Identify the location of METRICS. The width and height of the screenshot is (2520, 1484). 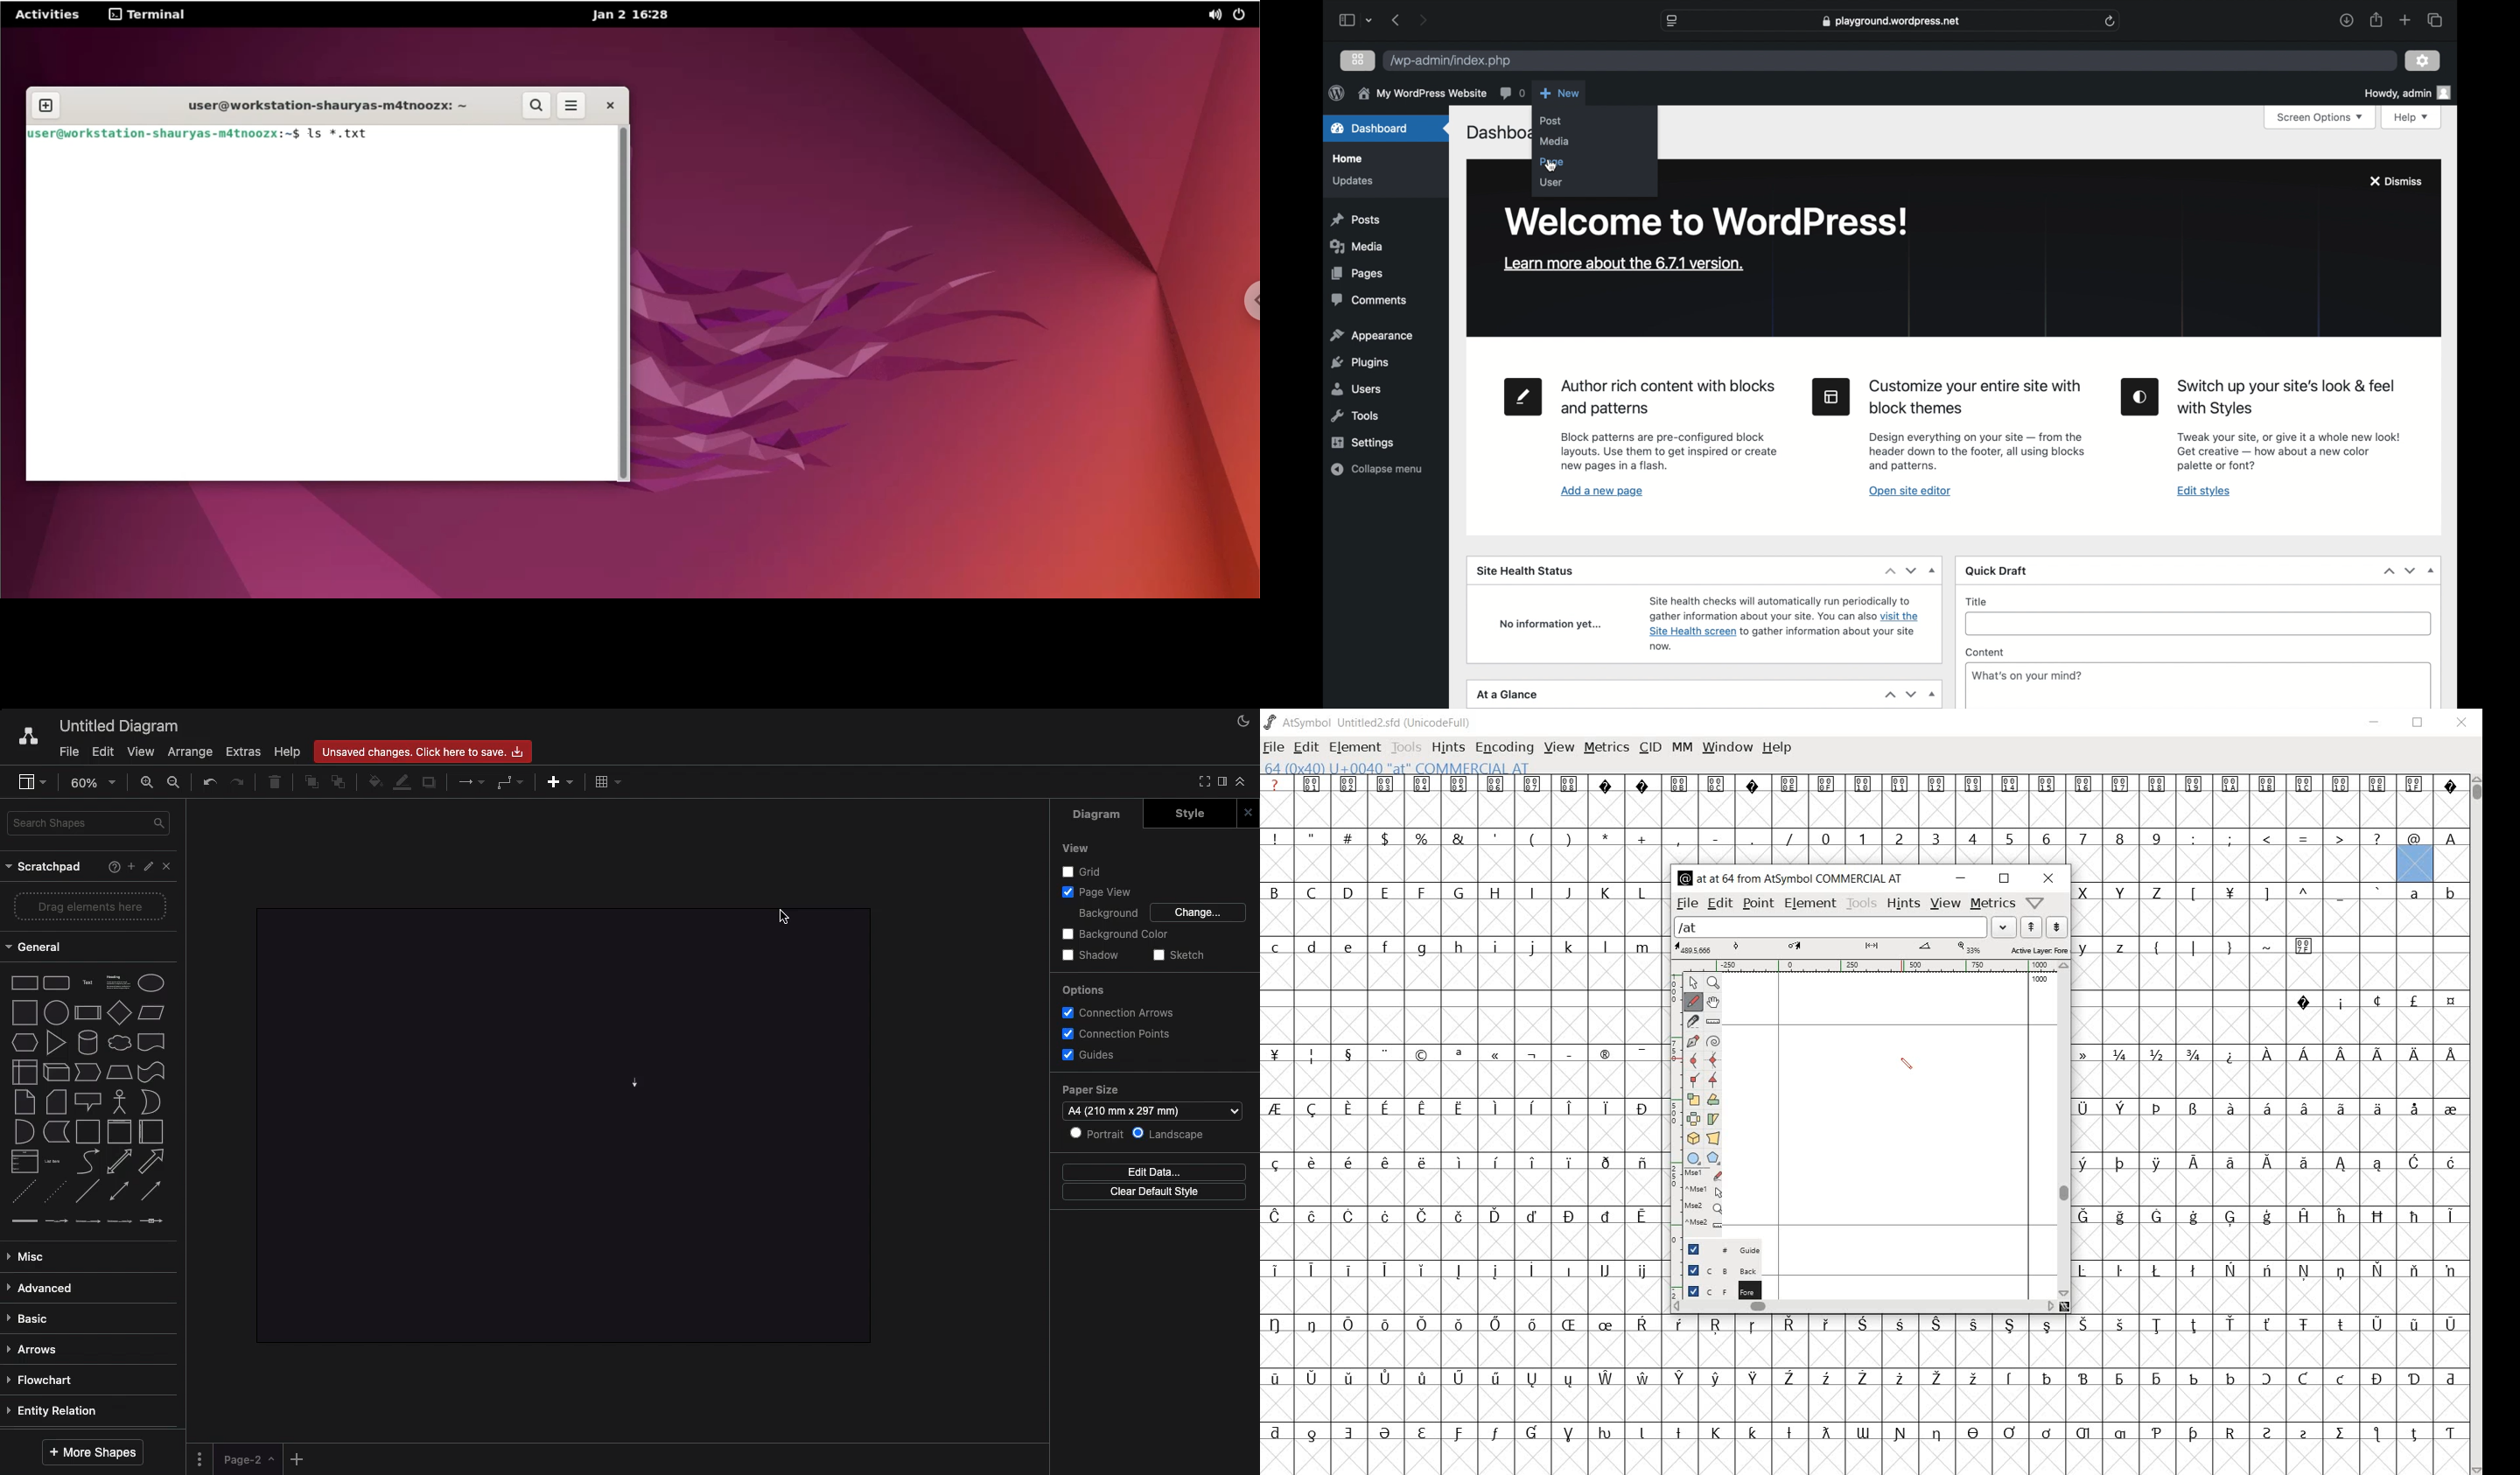
(1606, 748).